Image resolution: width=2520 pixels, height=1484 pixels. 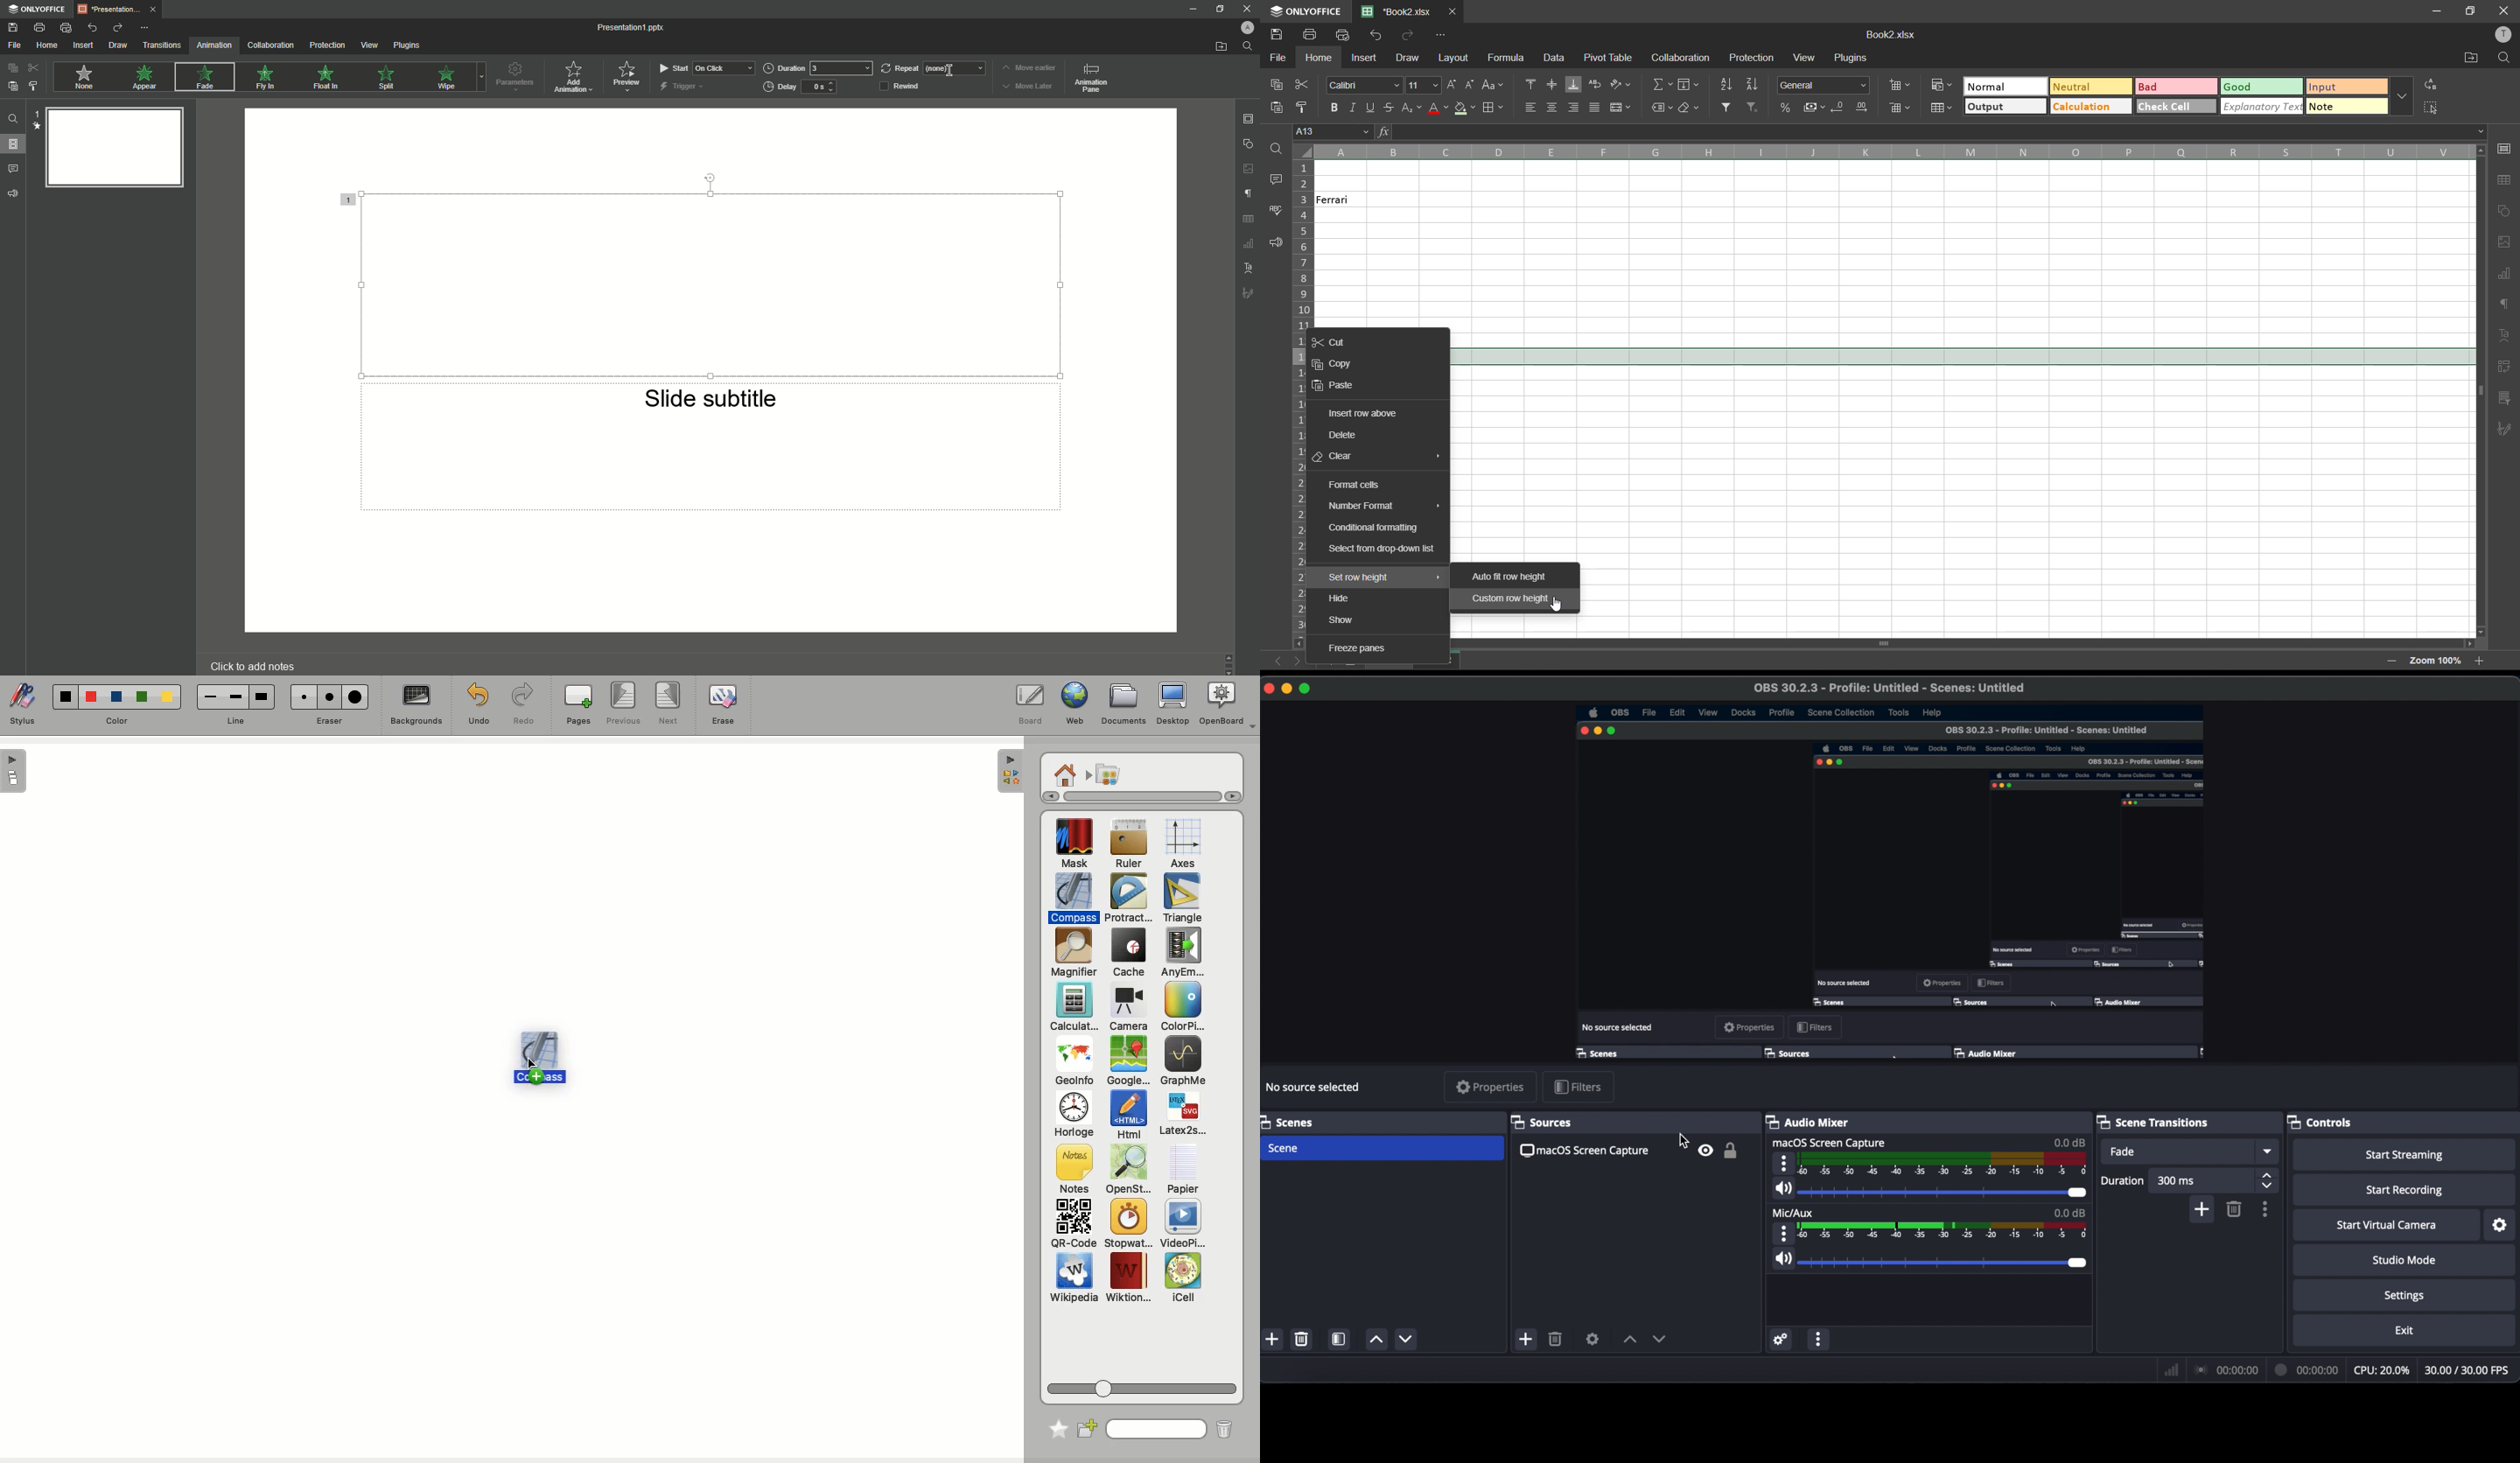 What do you see at coordinates (1157, 1427) in the screenshot?
I see `Search` at bounding box center [1157, 1427].